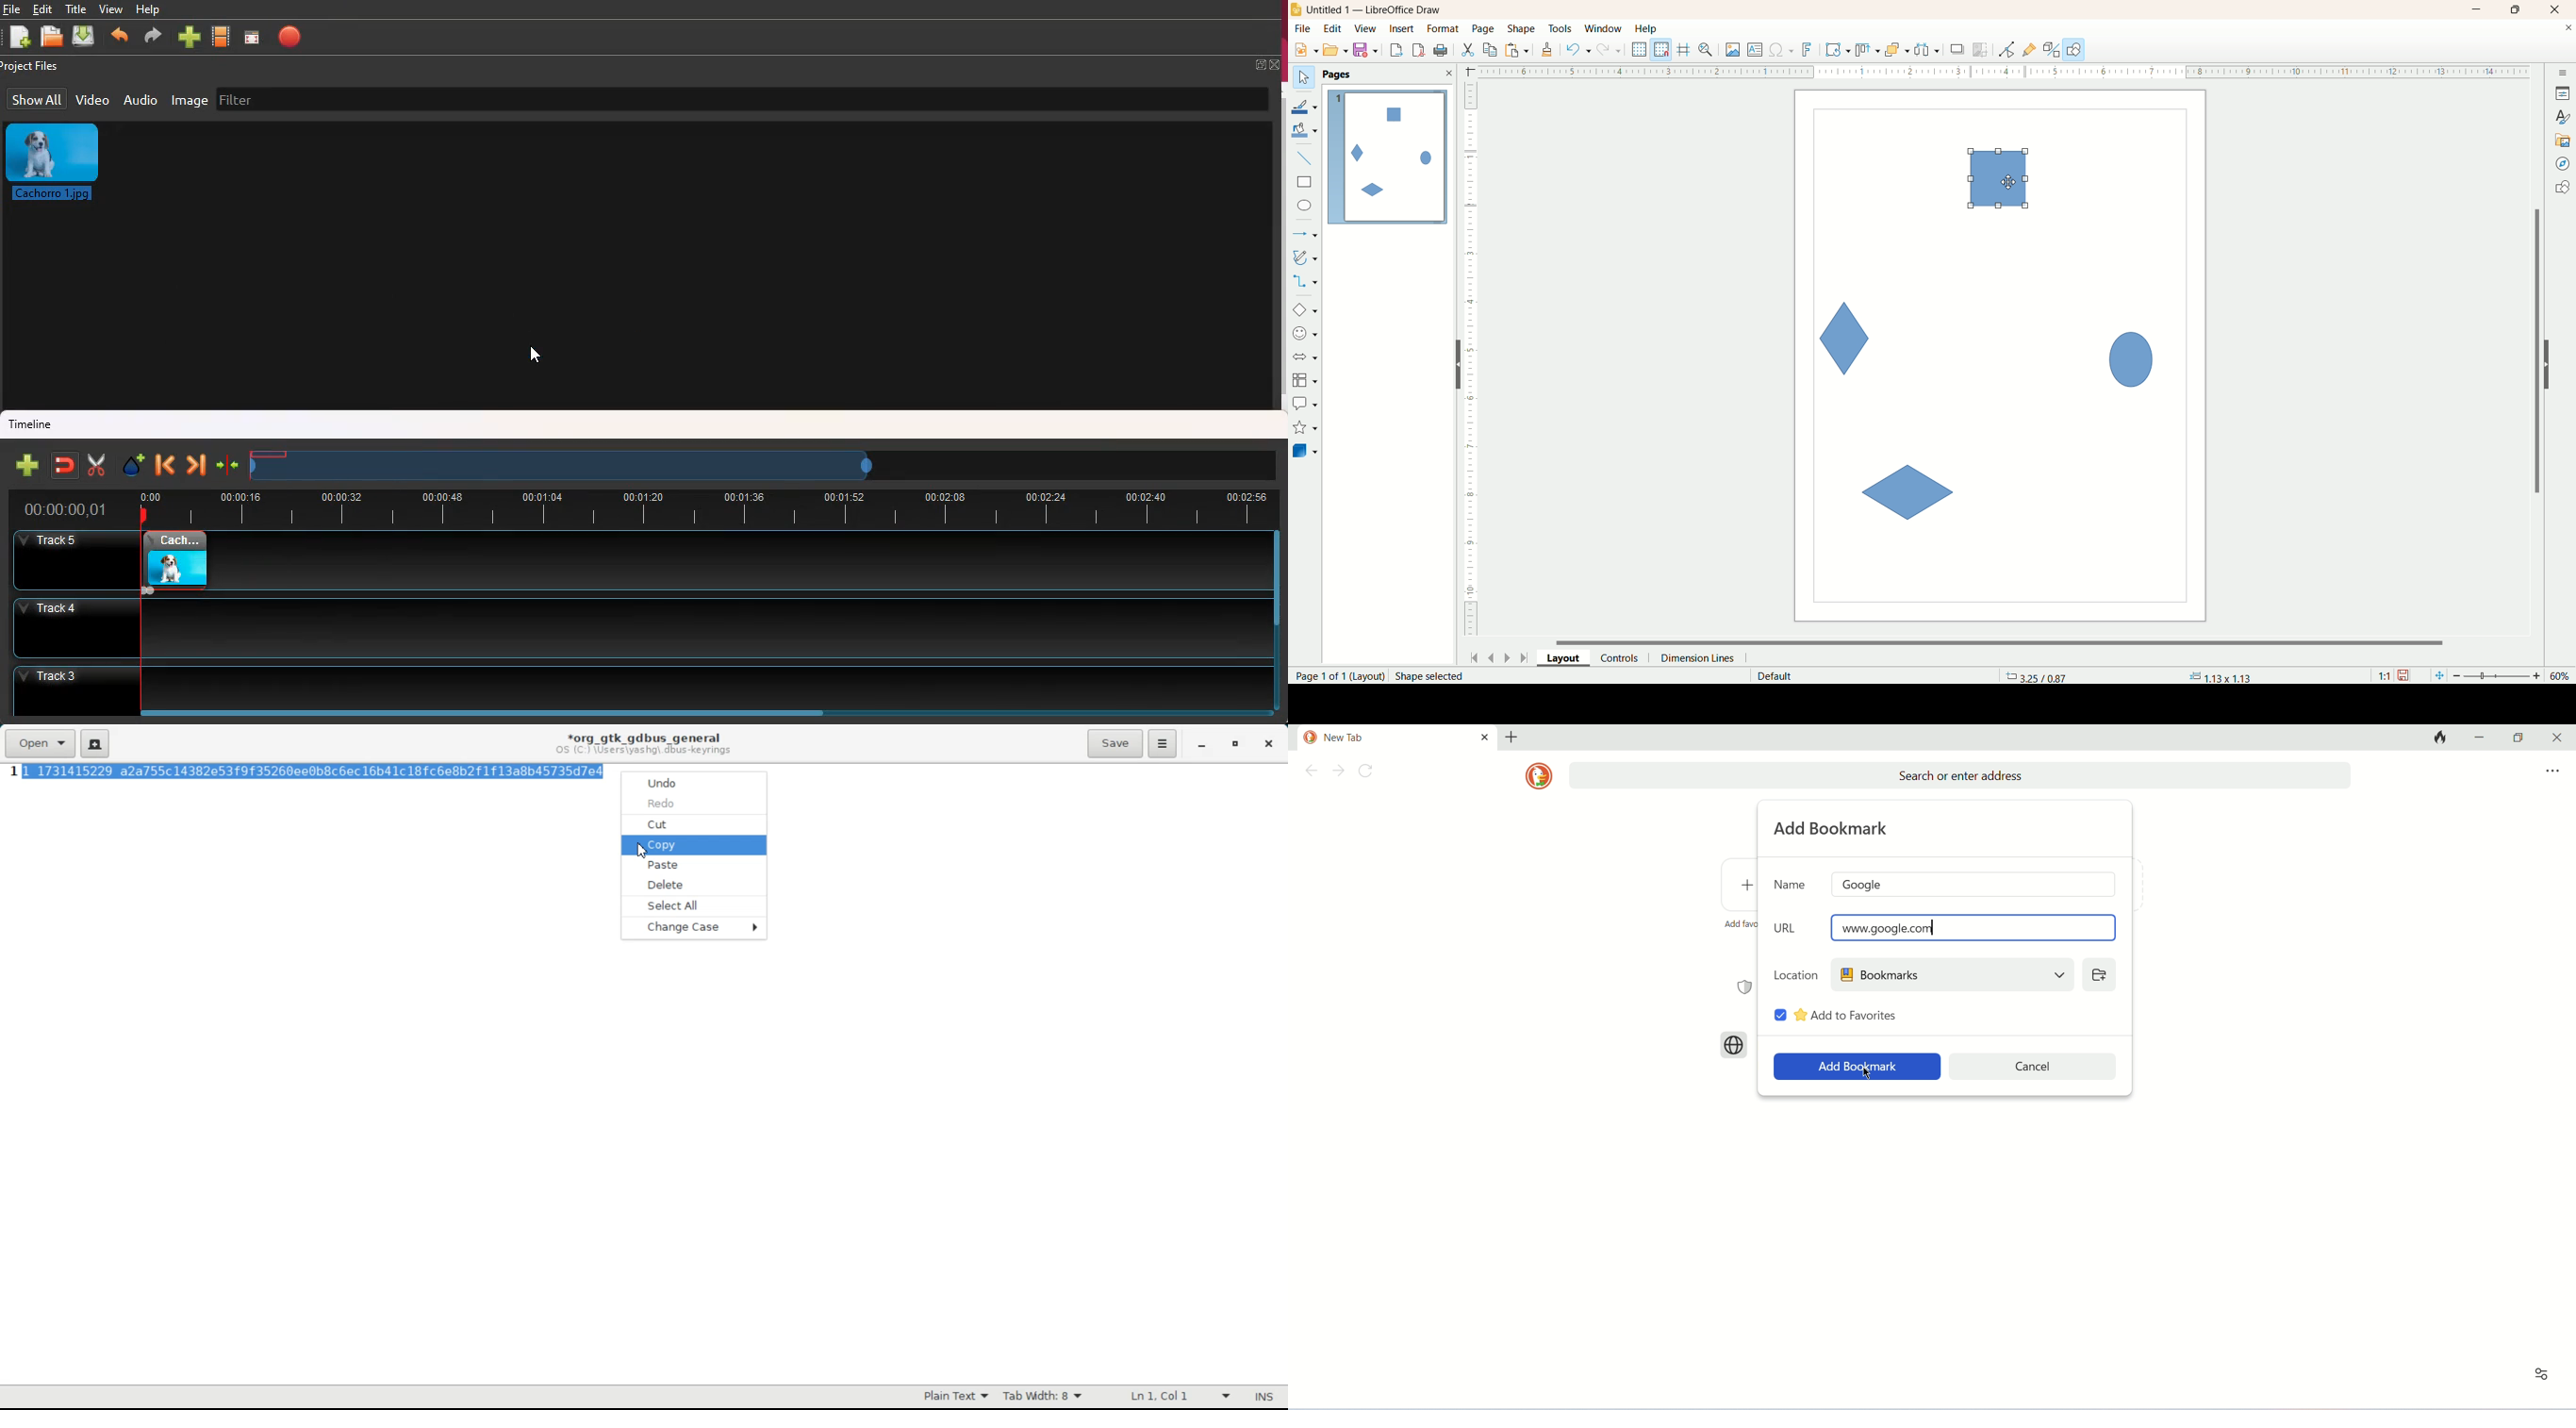 The height and width of the screenshot is (1428, 2576). I want to click on logo, so click(1538, 776).